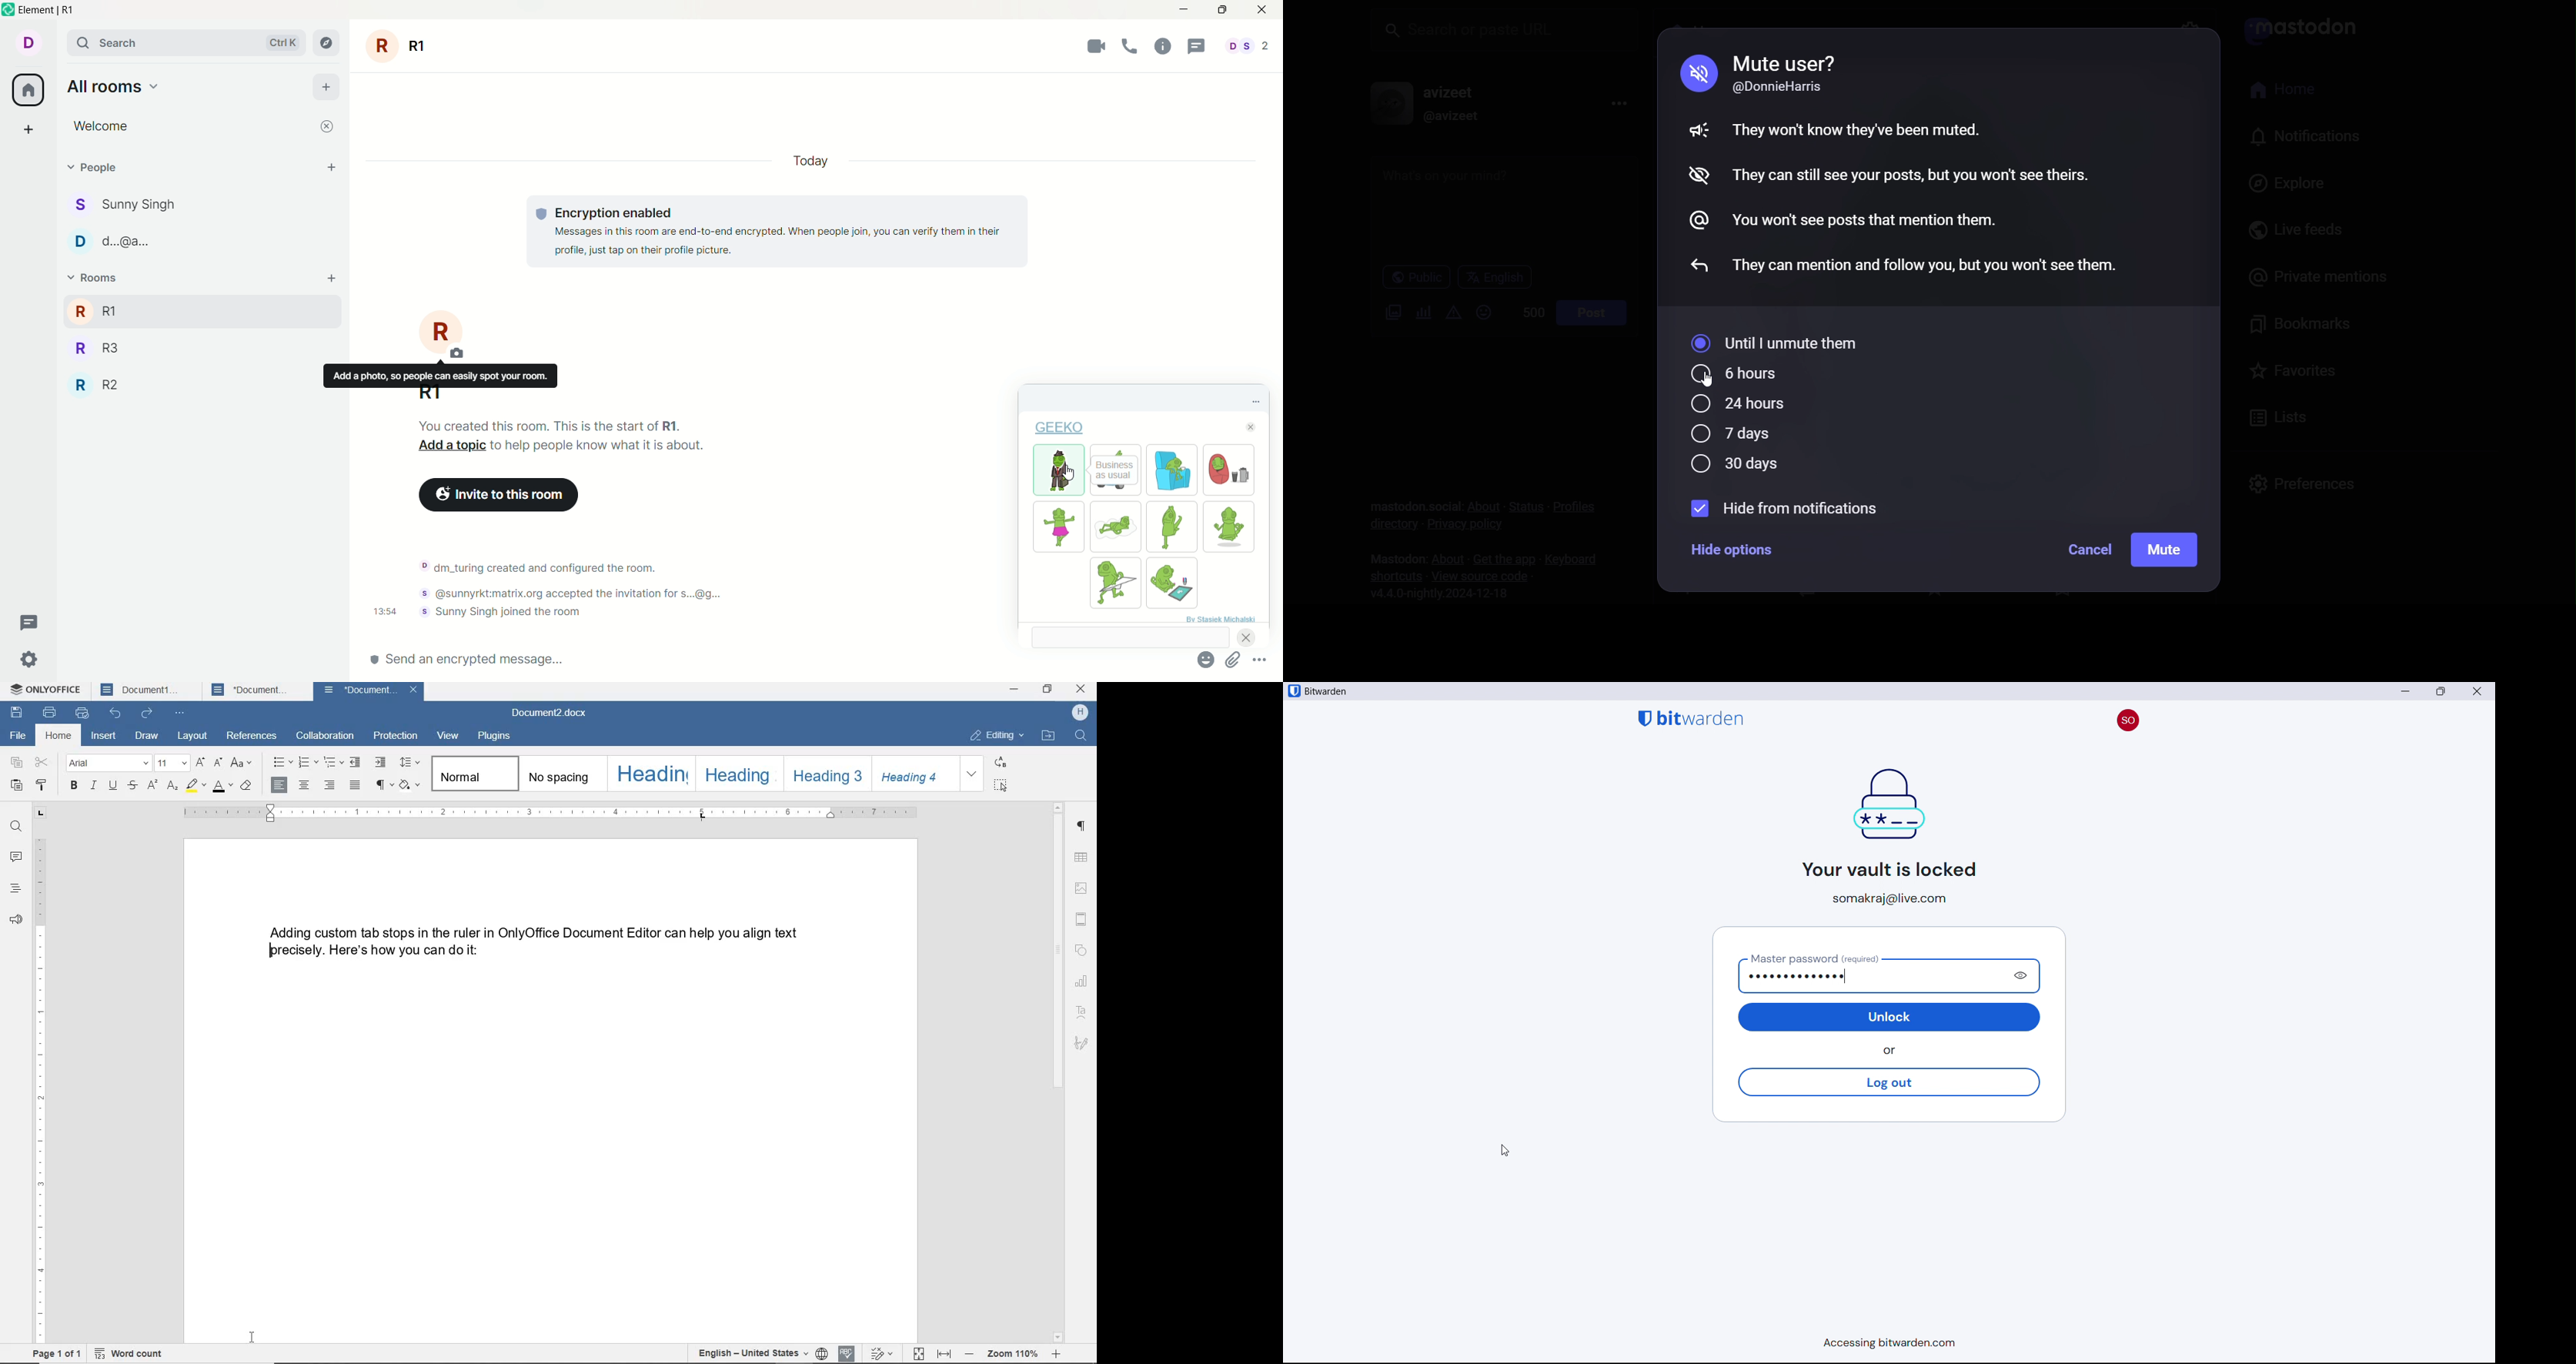 This screenshot has width=2576, height=1372. What do you see at coordinates (123, 205) in the screenshot?
I see `Sunny Singh chat` at bounding box center [123, 205].